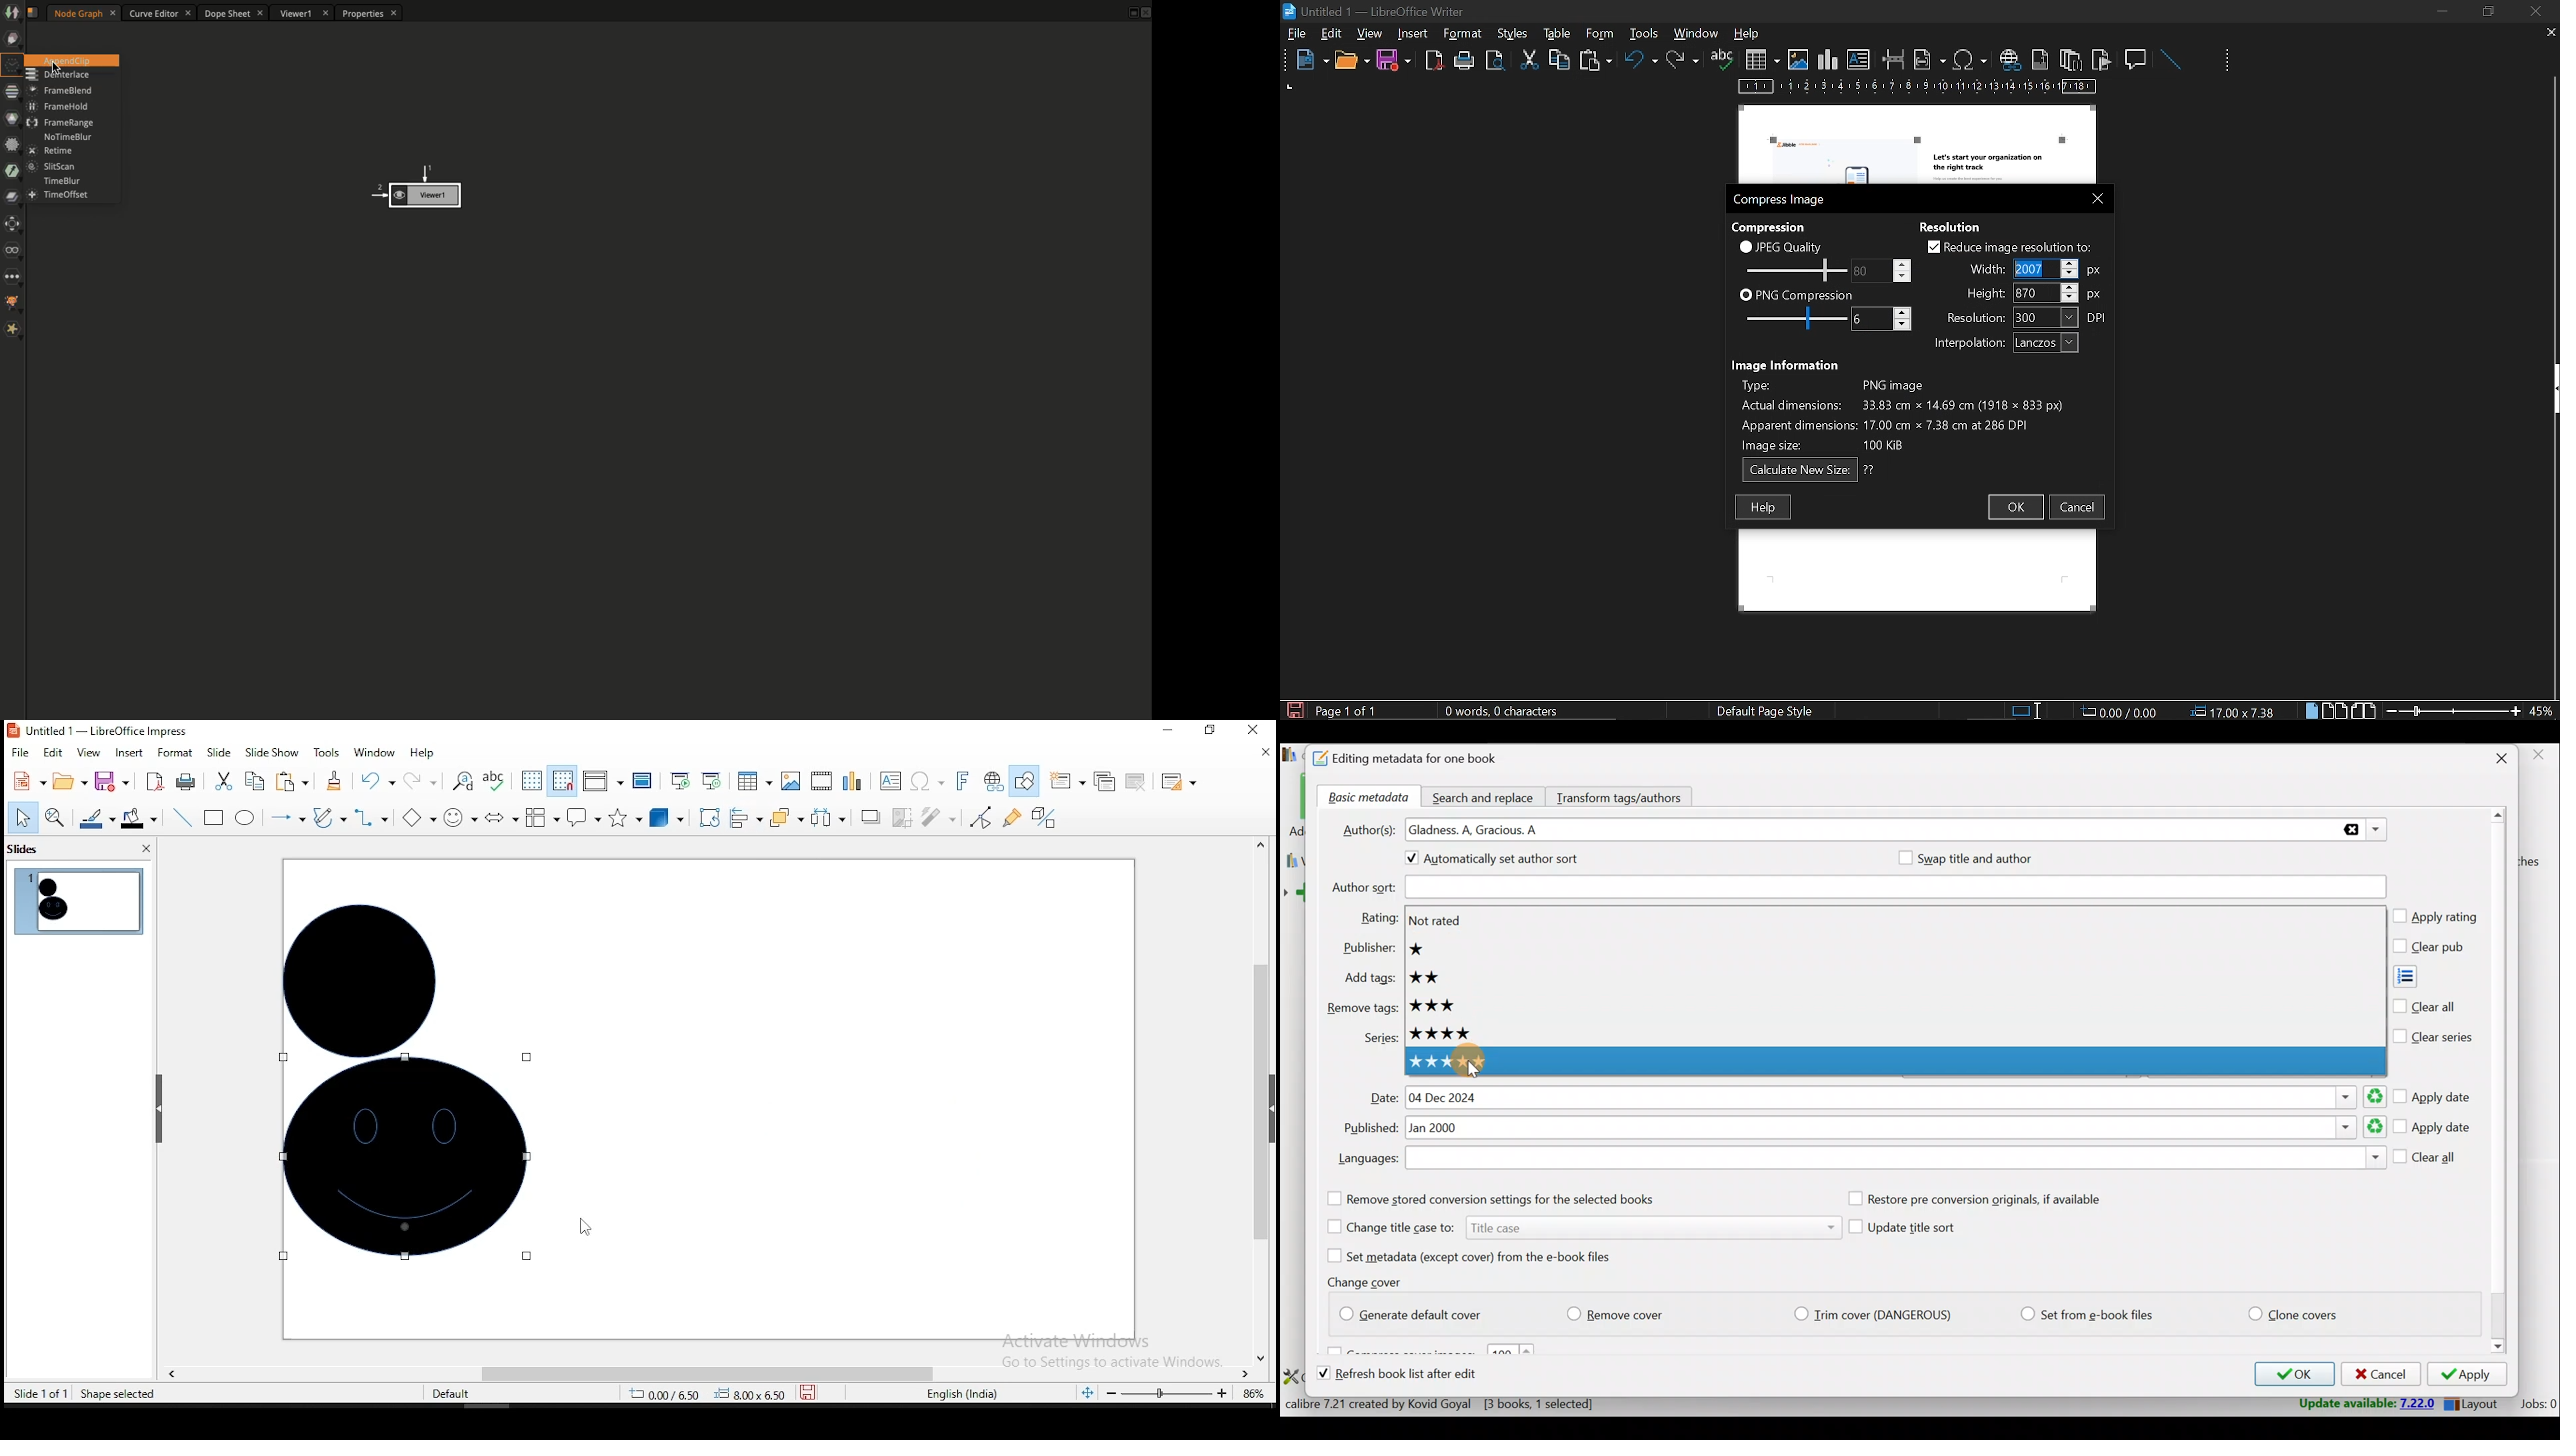 This screenshot has height=1456, width=2576. Describe the element at coordinates (98, 731) in the screenshot. I see `icon and filename` at that location.